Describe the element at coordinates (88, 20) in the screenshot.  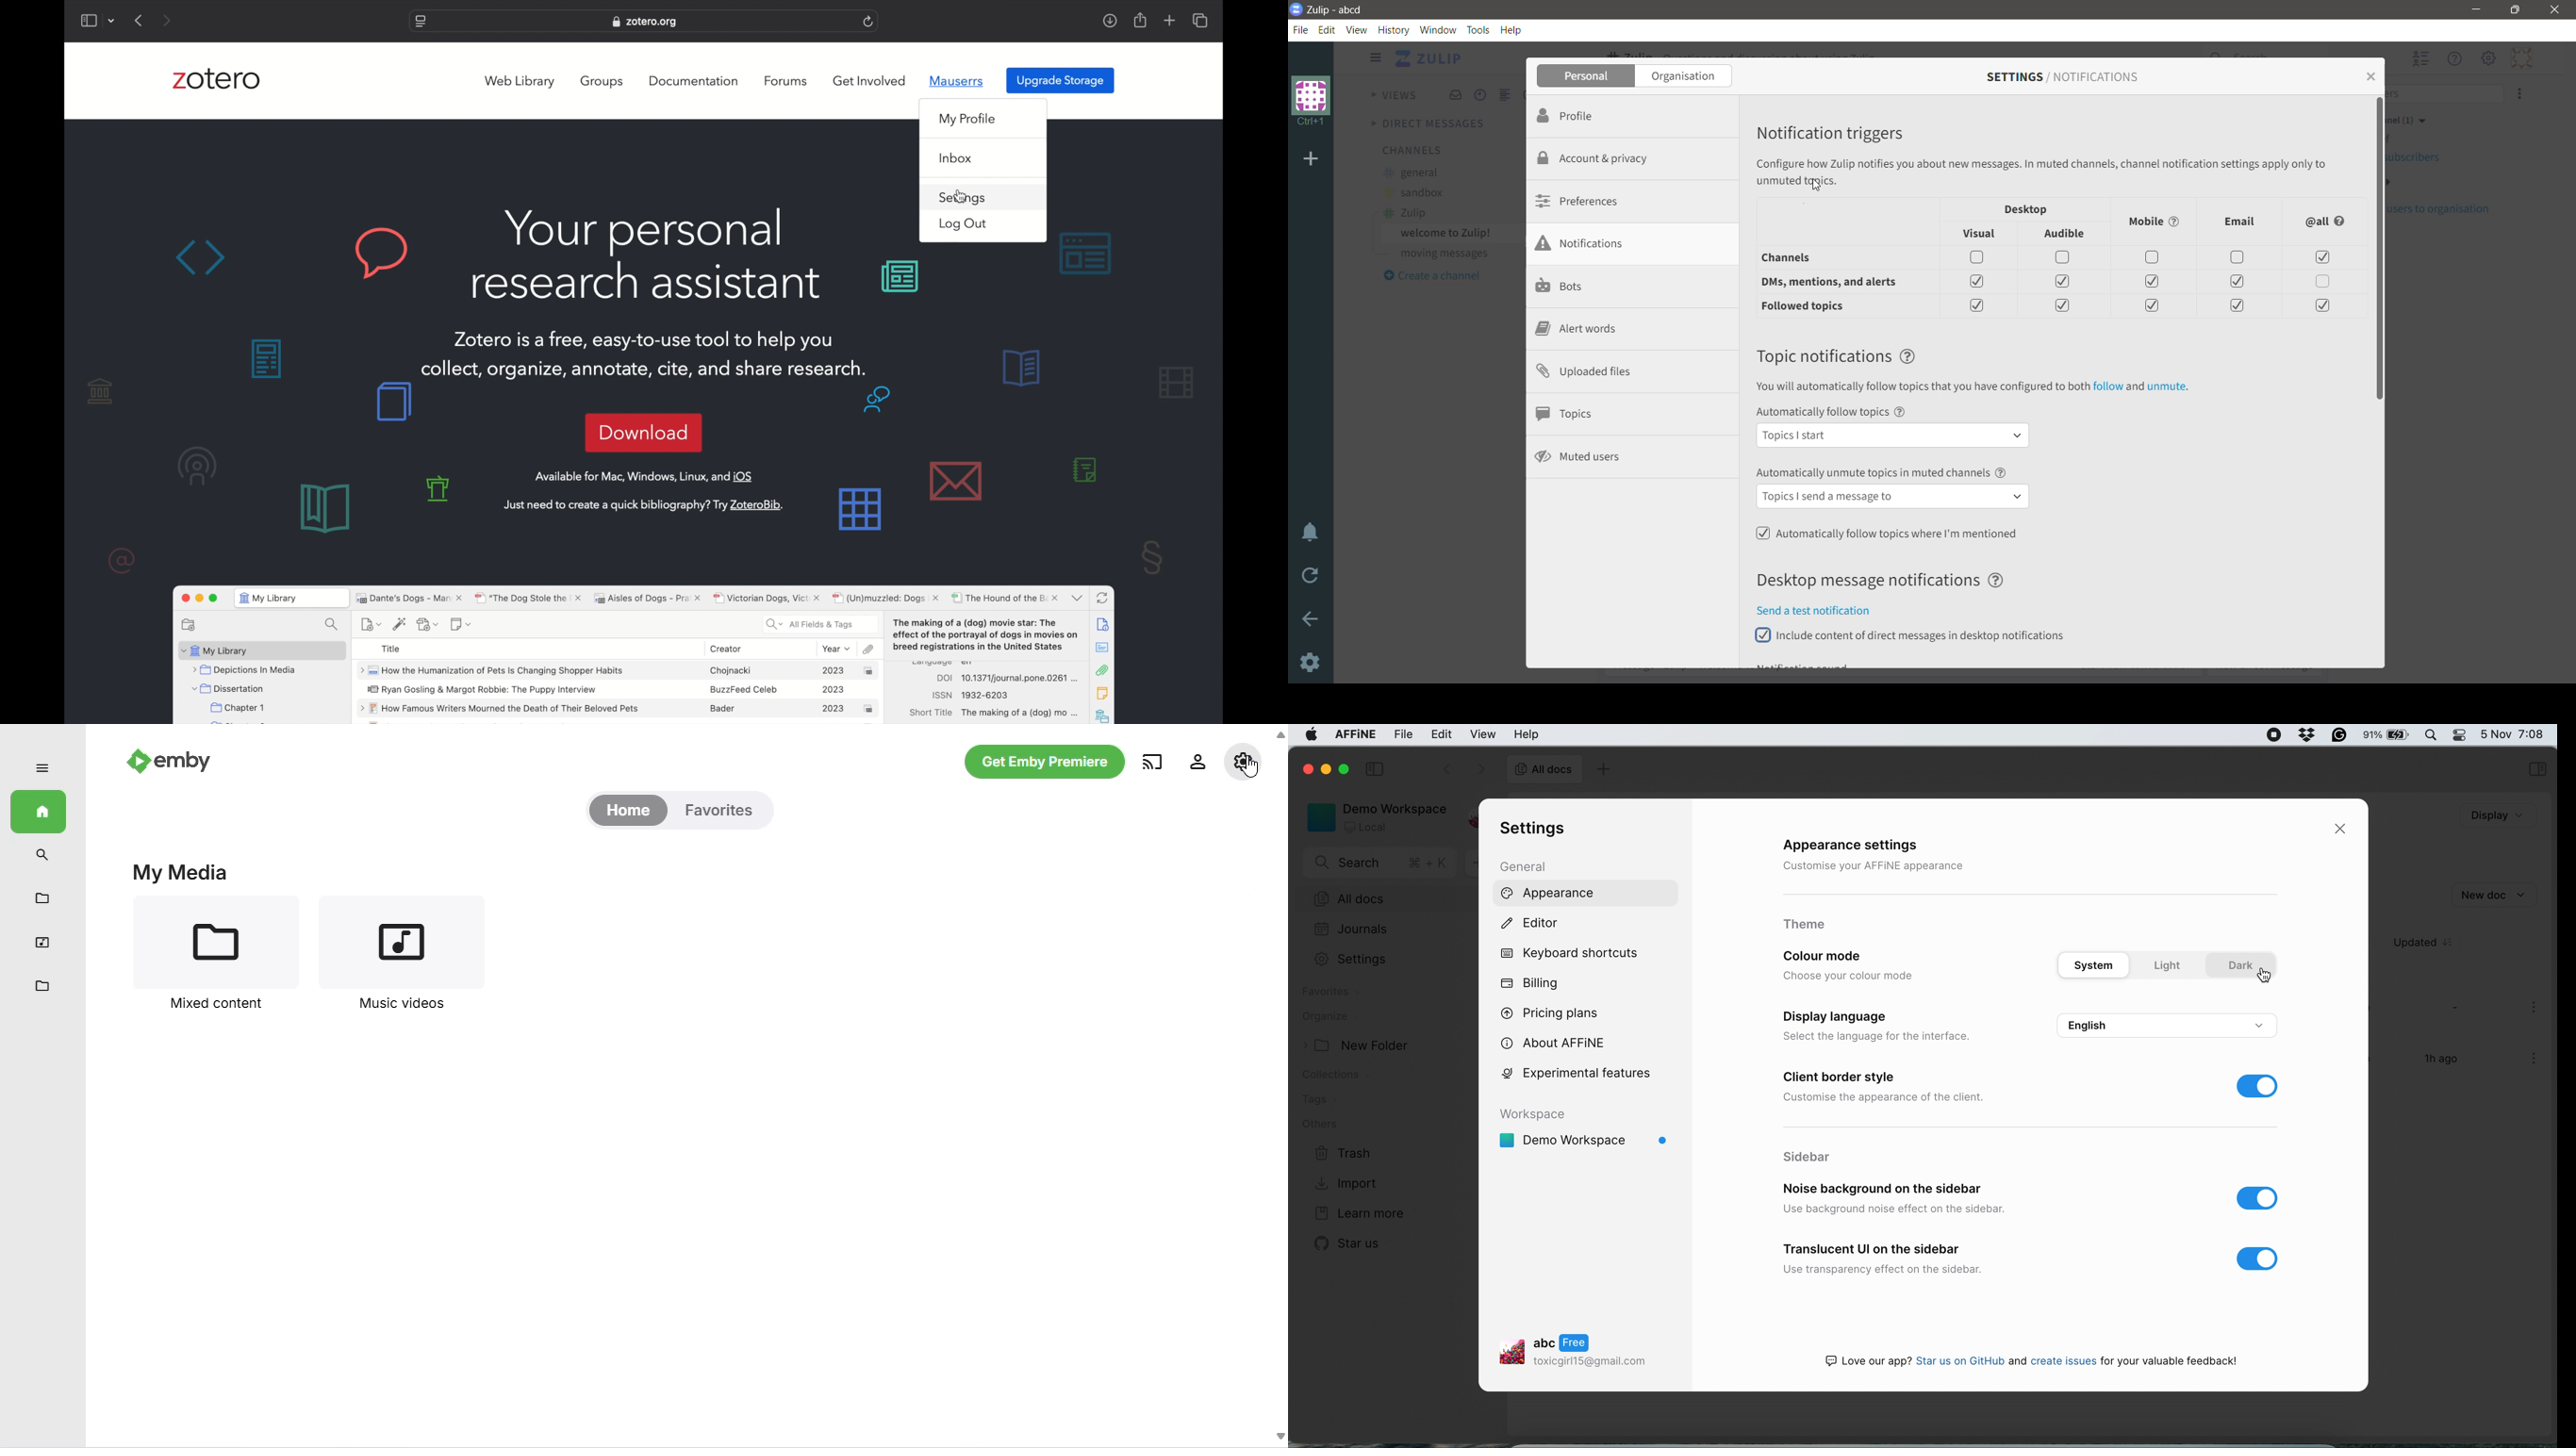
I see `show sidebar` at that location.